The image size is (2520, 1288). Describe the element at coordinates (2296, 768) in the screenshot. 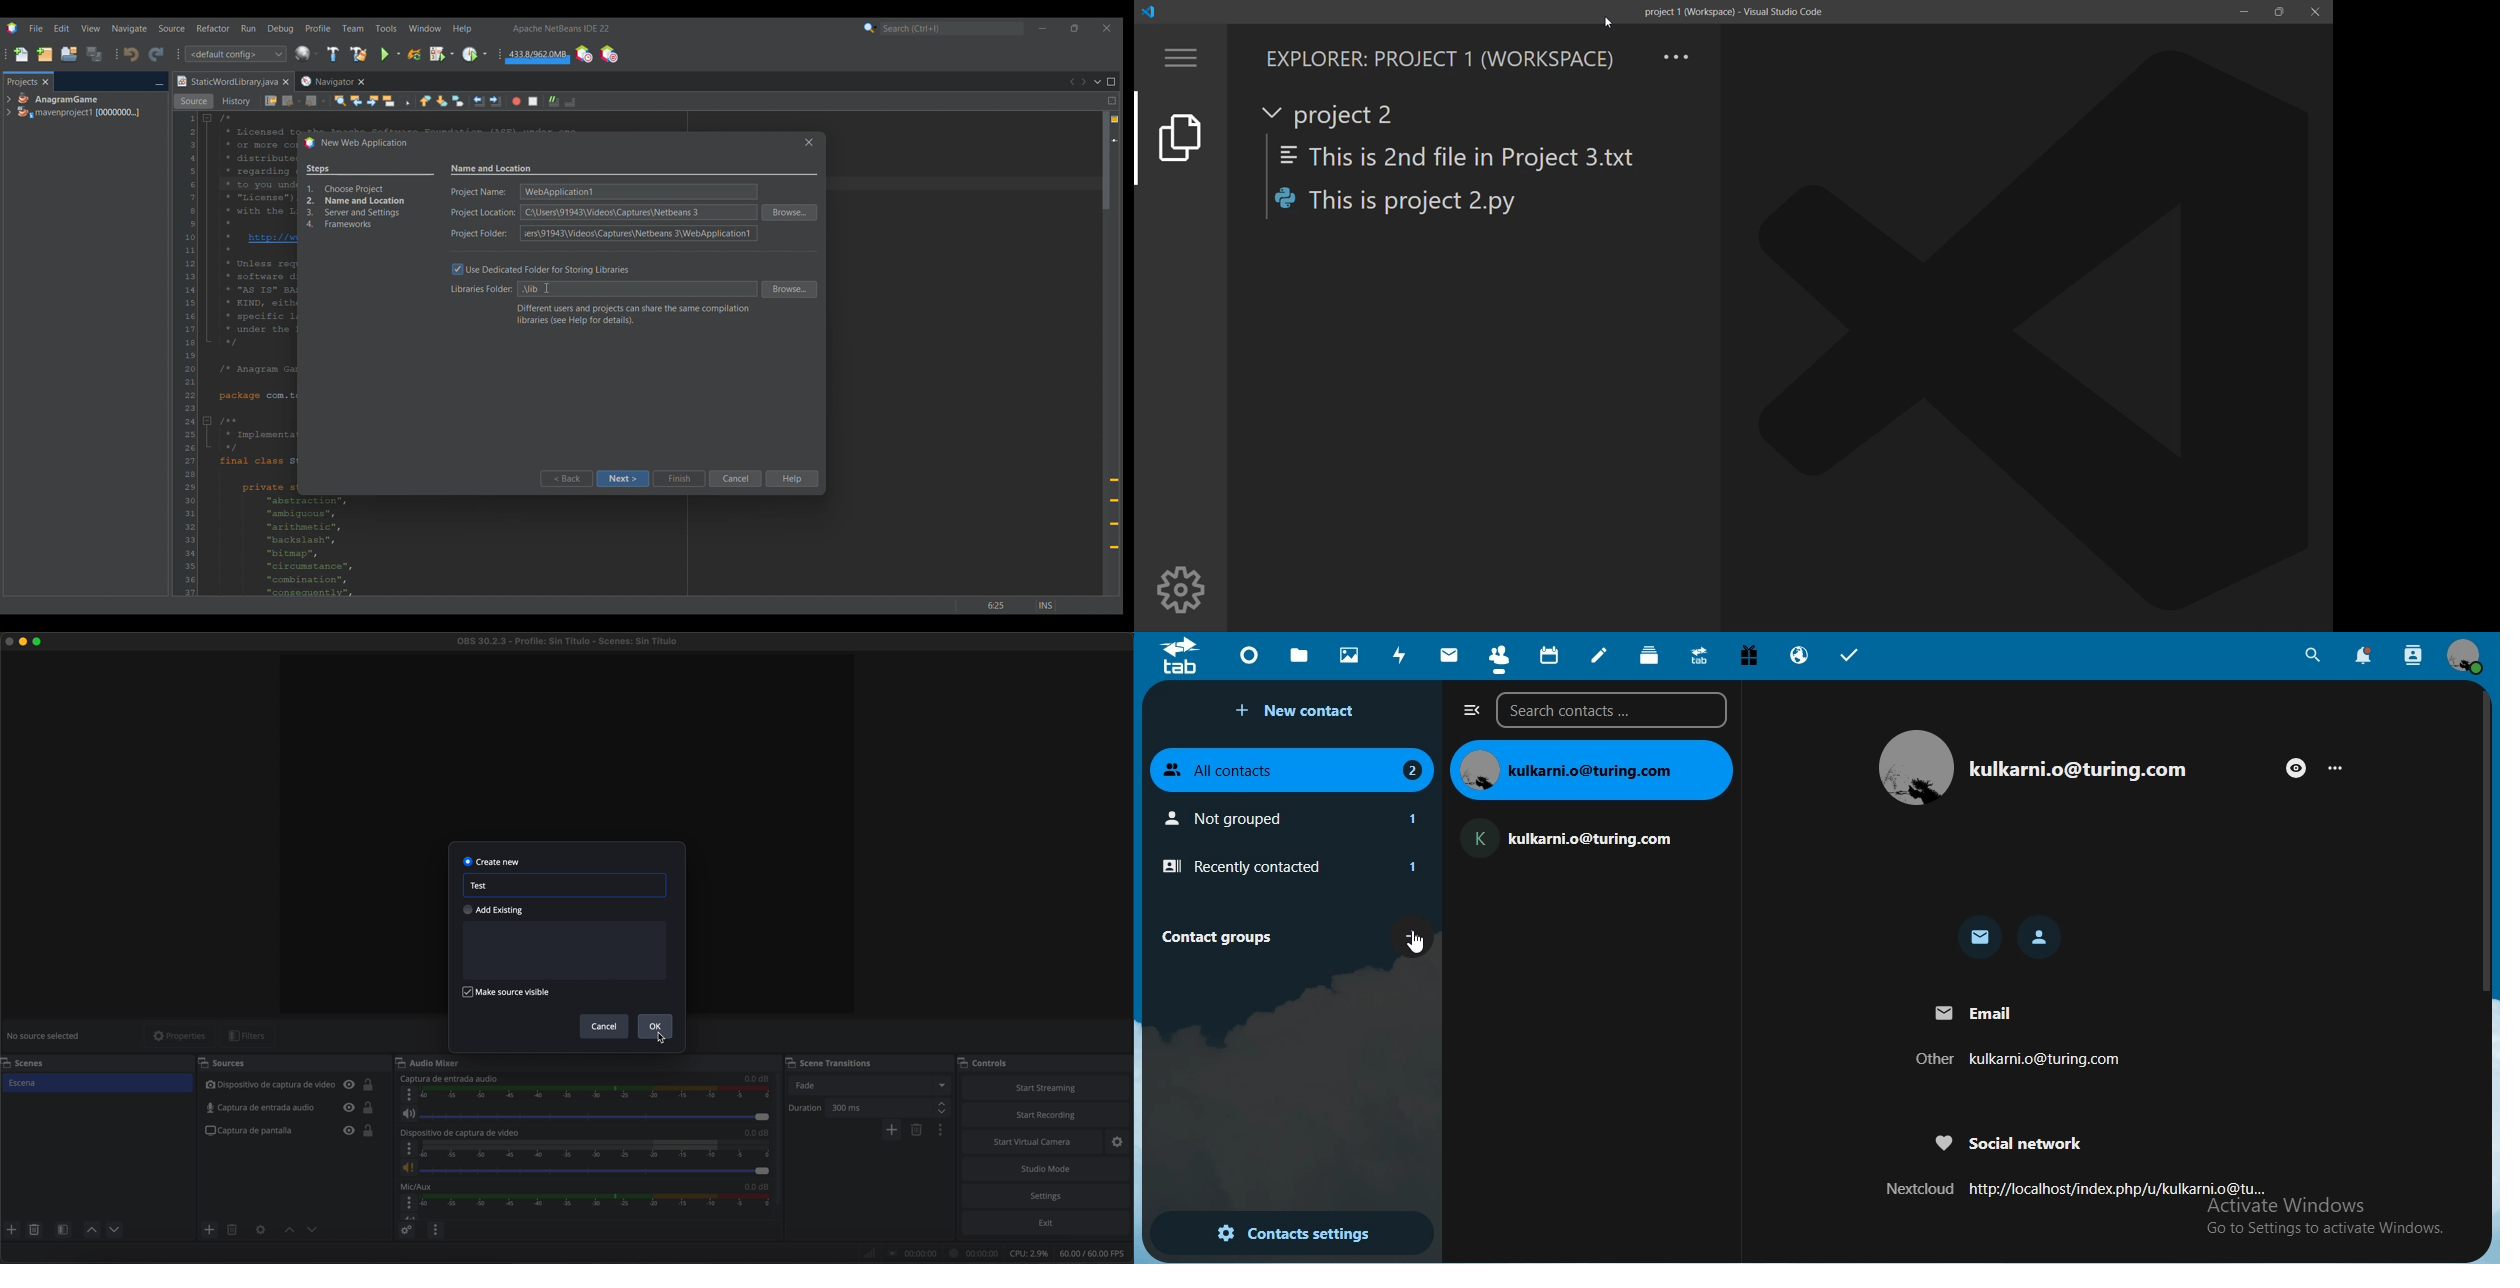

I see `hide` at that location.